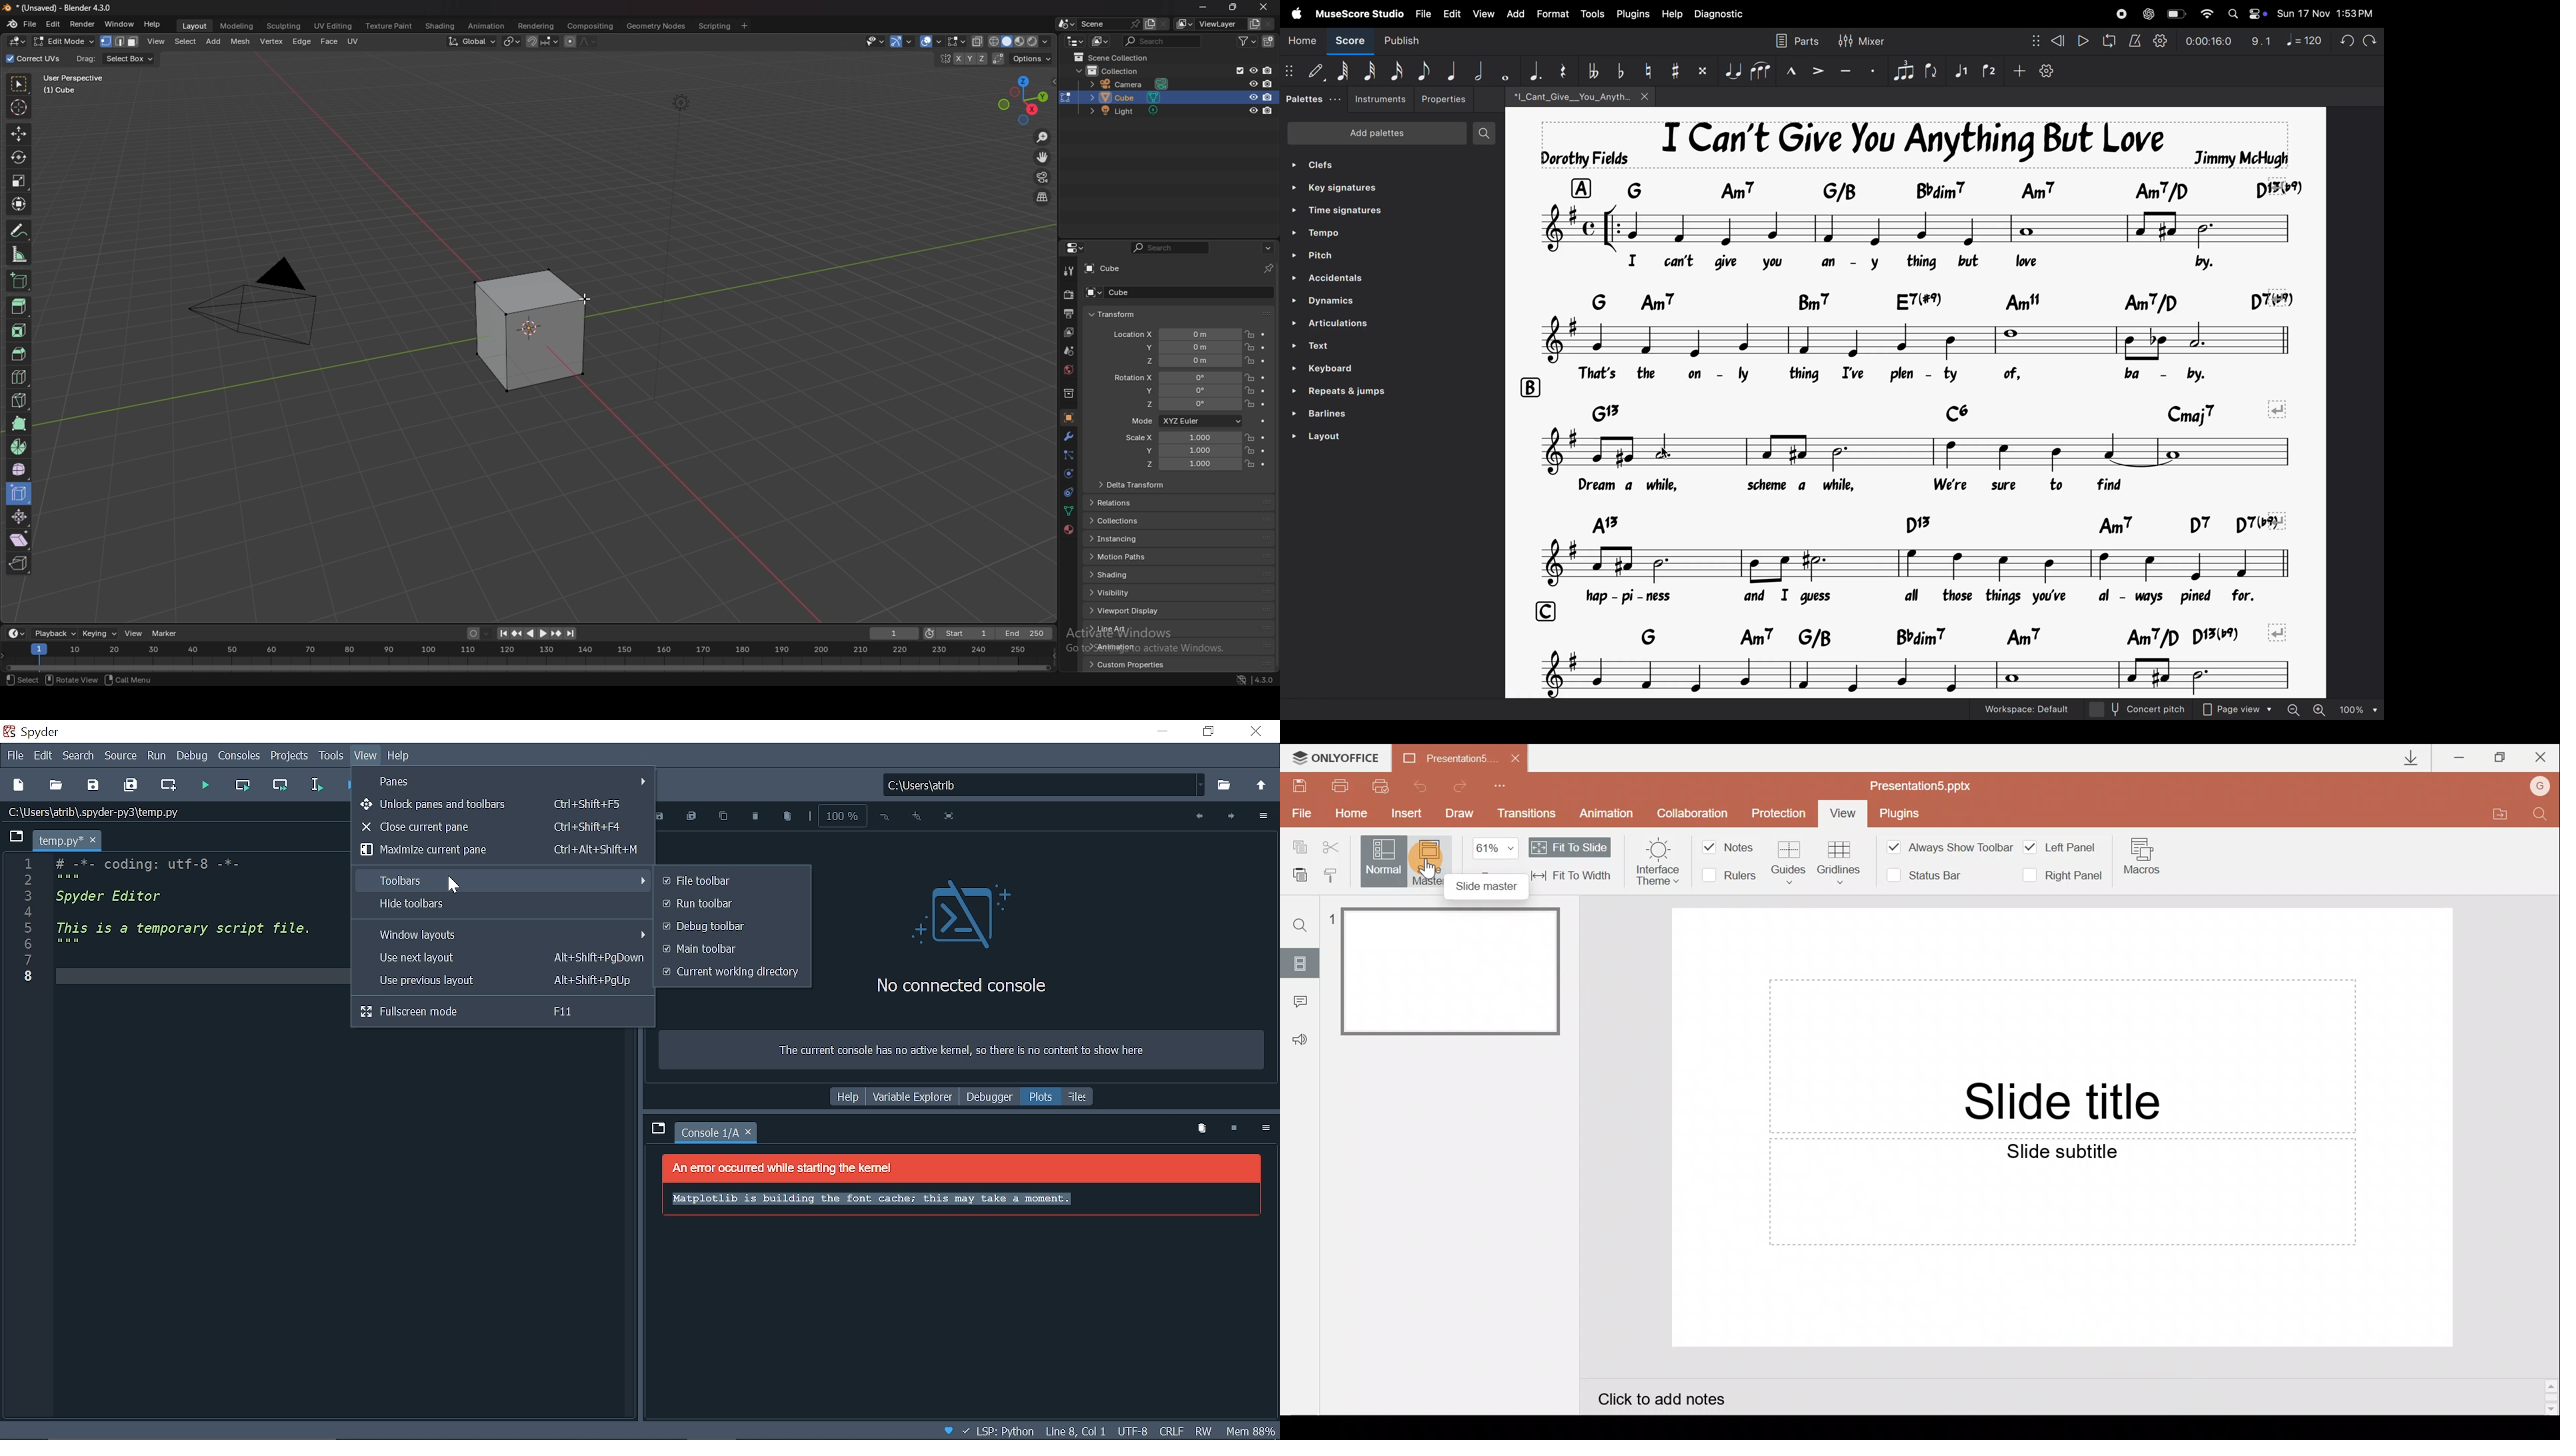 The image size is (2576, 1456). What do you see at coordinates (56, 634) in the screenshot?
I see `playback` at bounding box center [56, 634].